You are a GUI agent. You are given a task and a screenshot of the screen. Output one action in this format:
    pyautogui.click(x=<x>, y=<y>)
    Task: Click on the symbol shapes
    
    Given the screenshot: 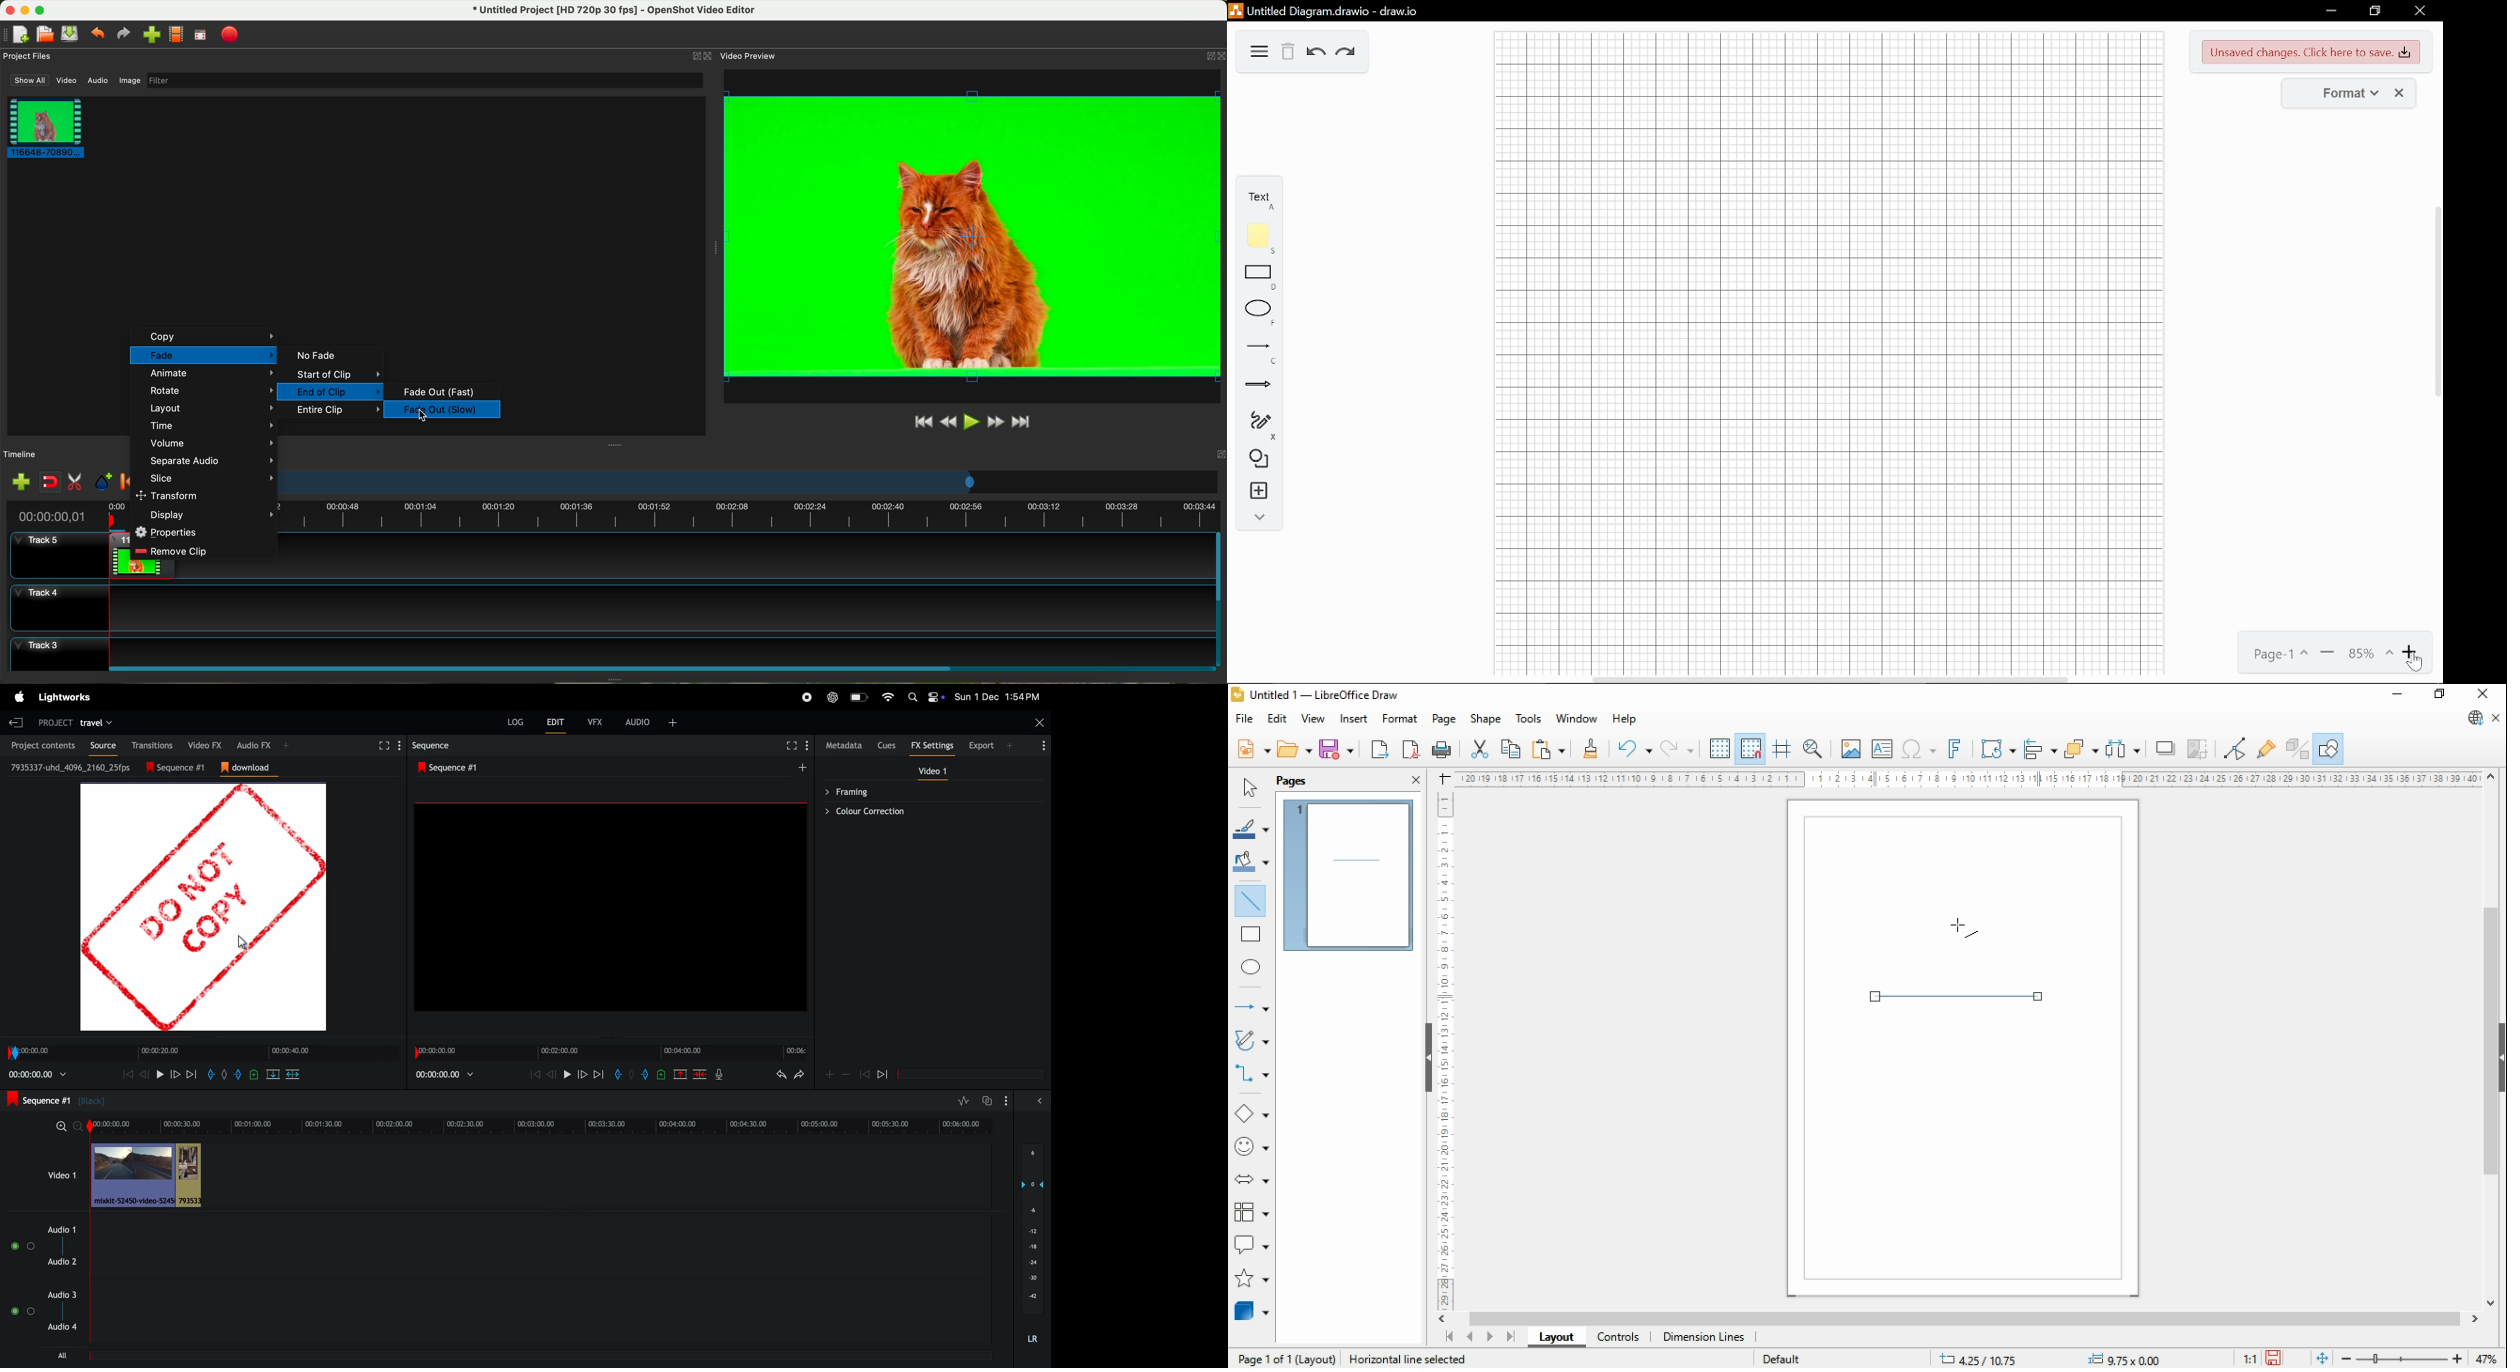 What is the action you would take?
    pyautogui.click(x=1251, y=1147)
    